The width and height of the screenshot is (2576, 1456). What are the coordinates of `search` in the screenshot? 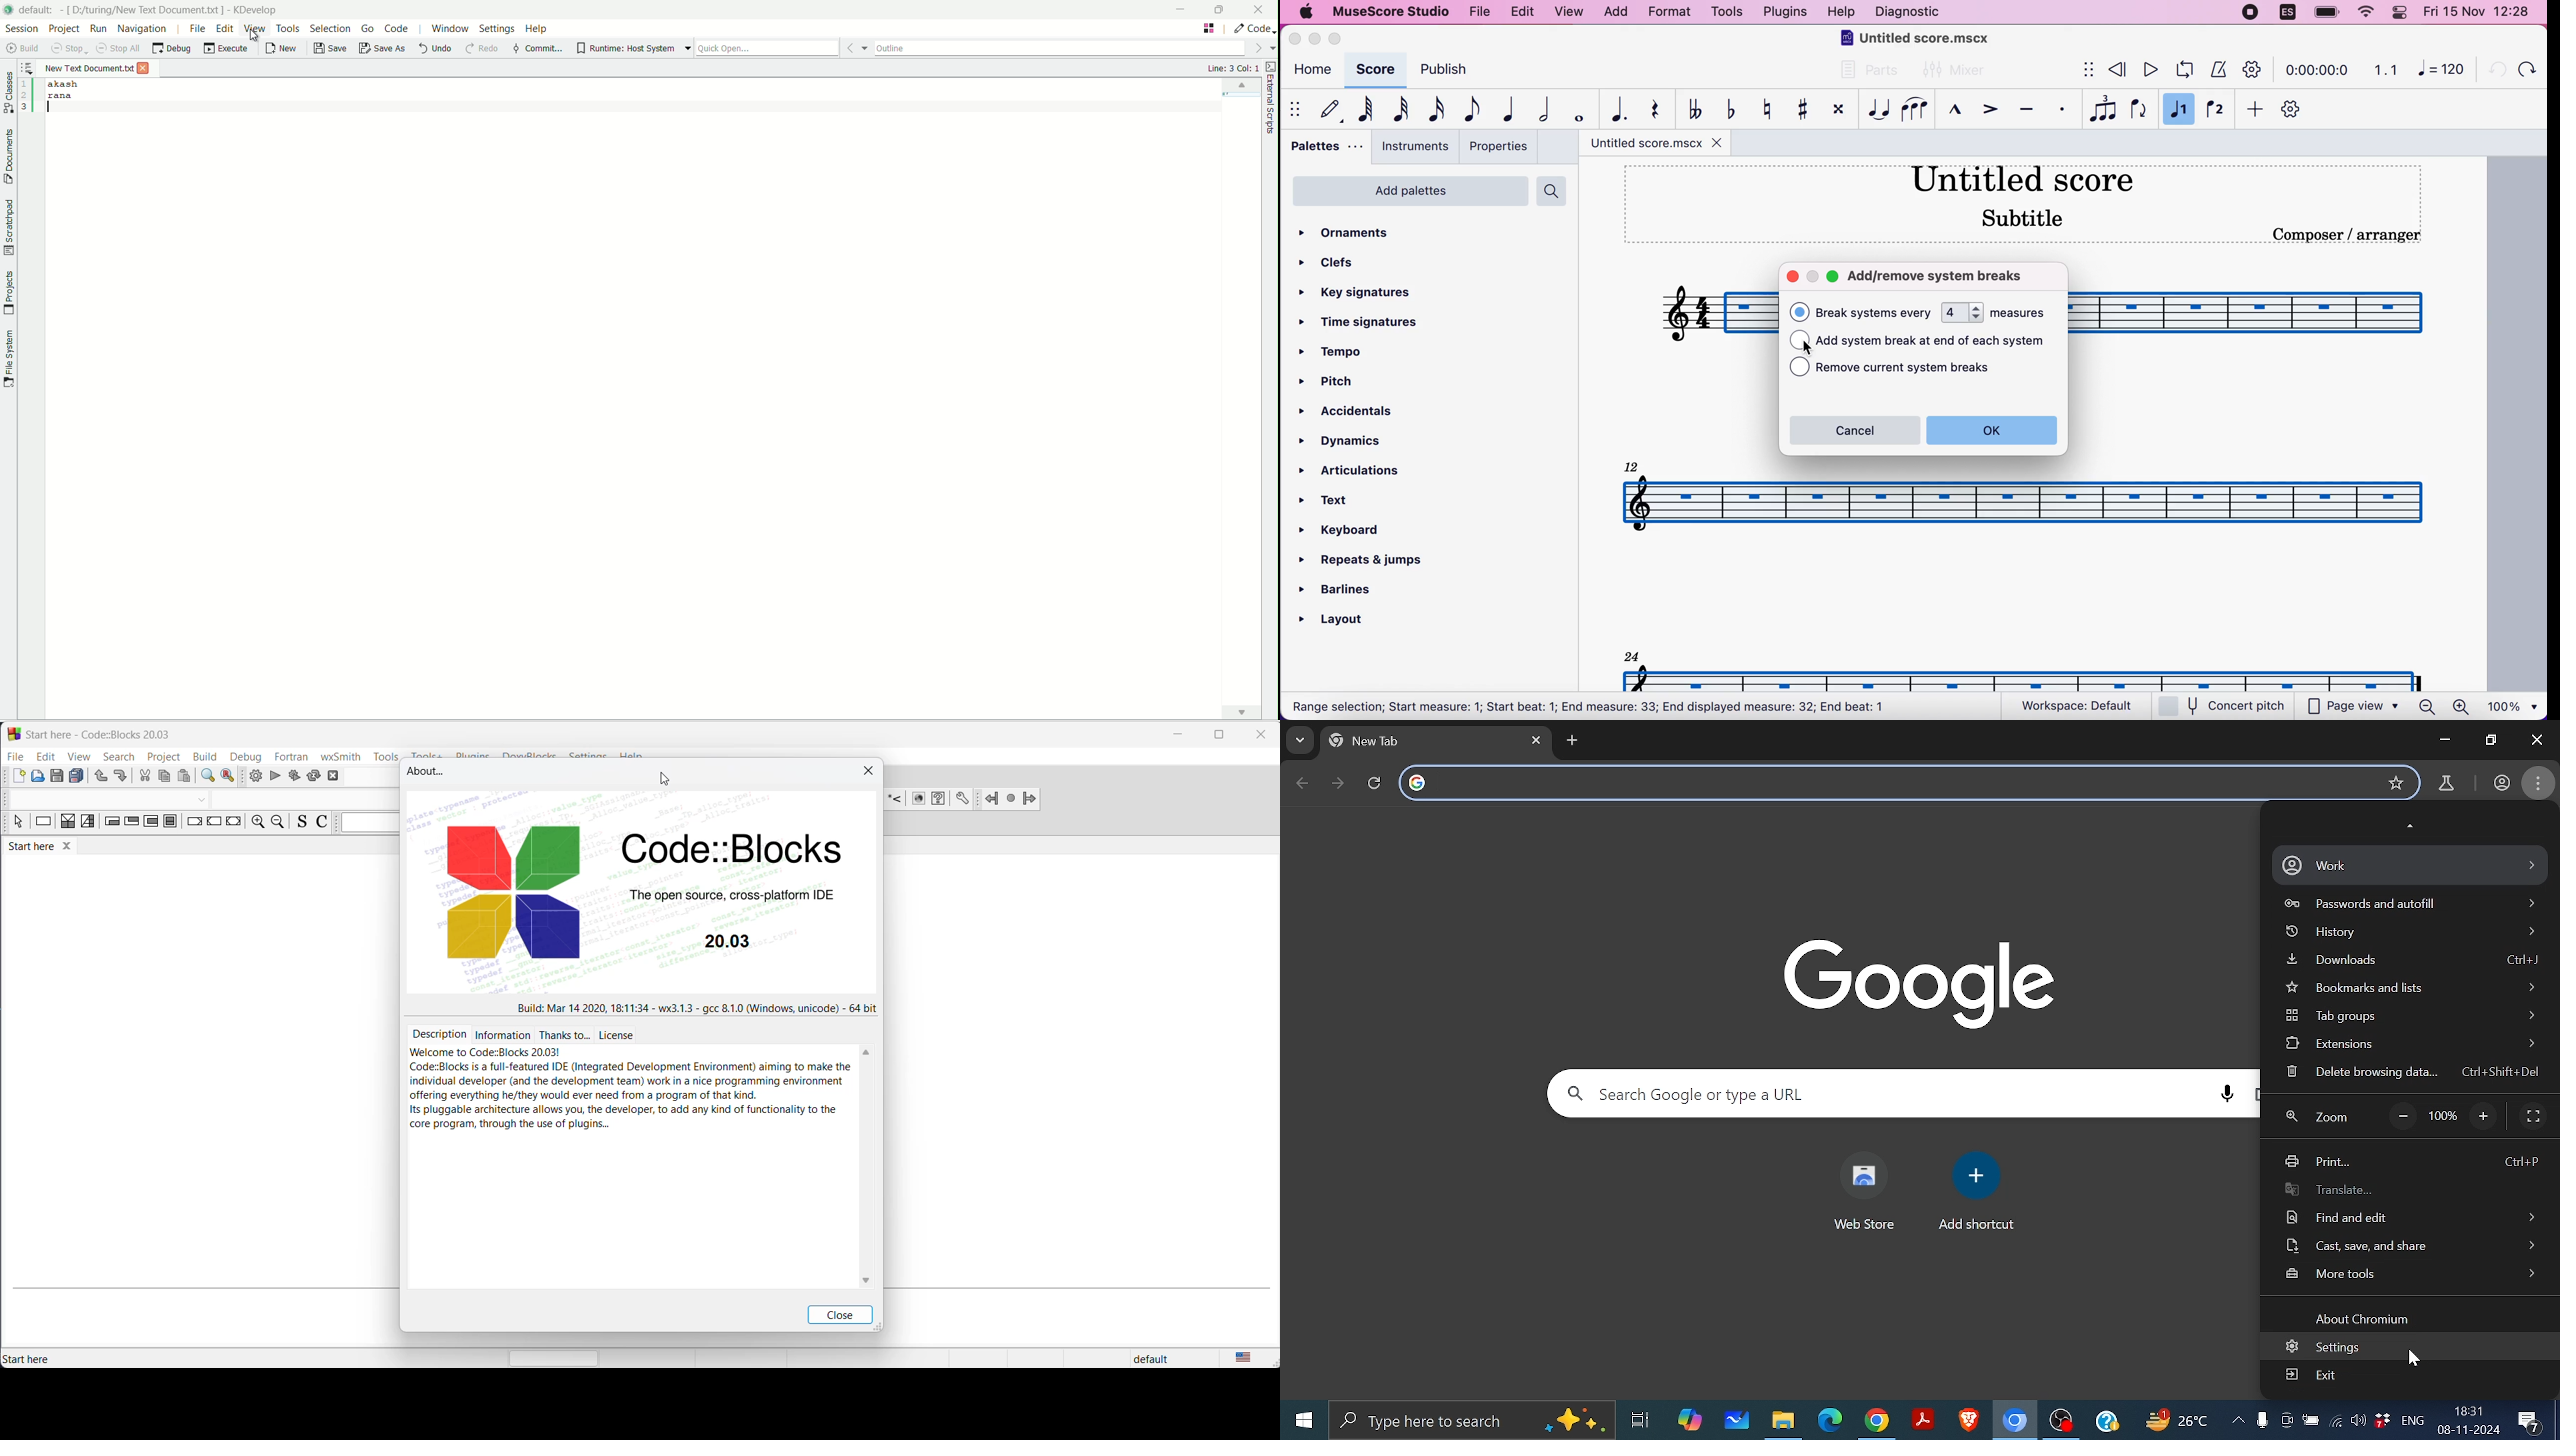 It's located at (1554, 191).